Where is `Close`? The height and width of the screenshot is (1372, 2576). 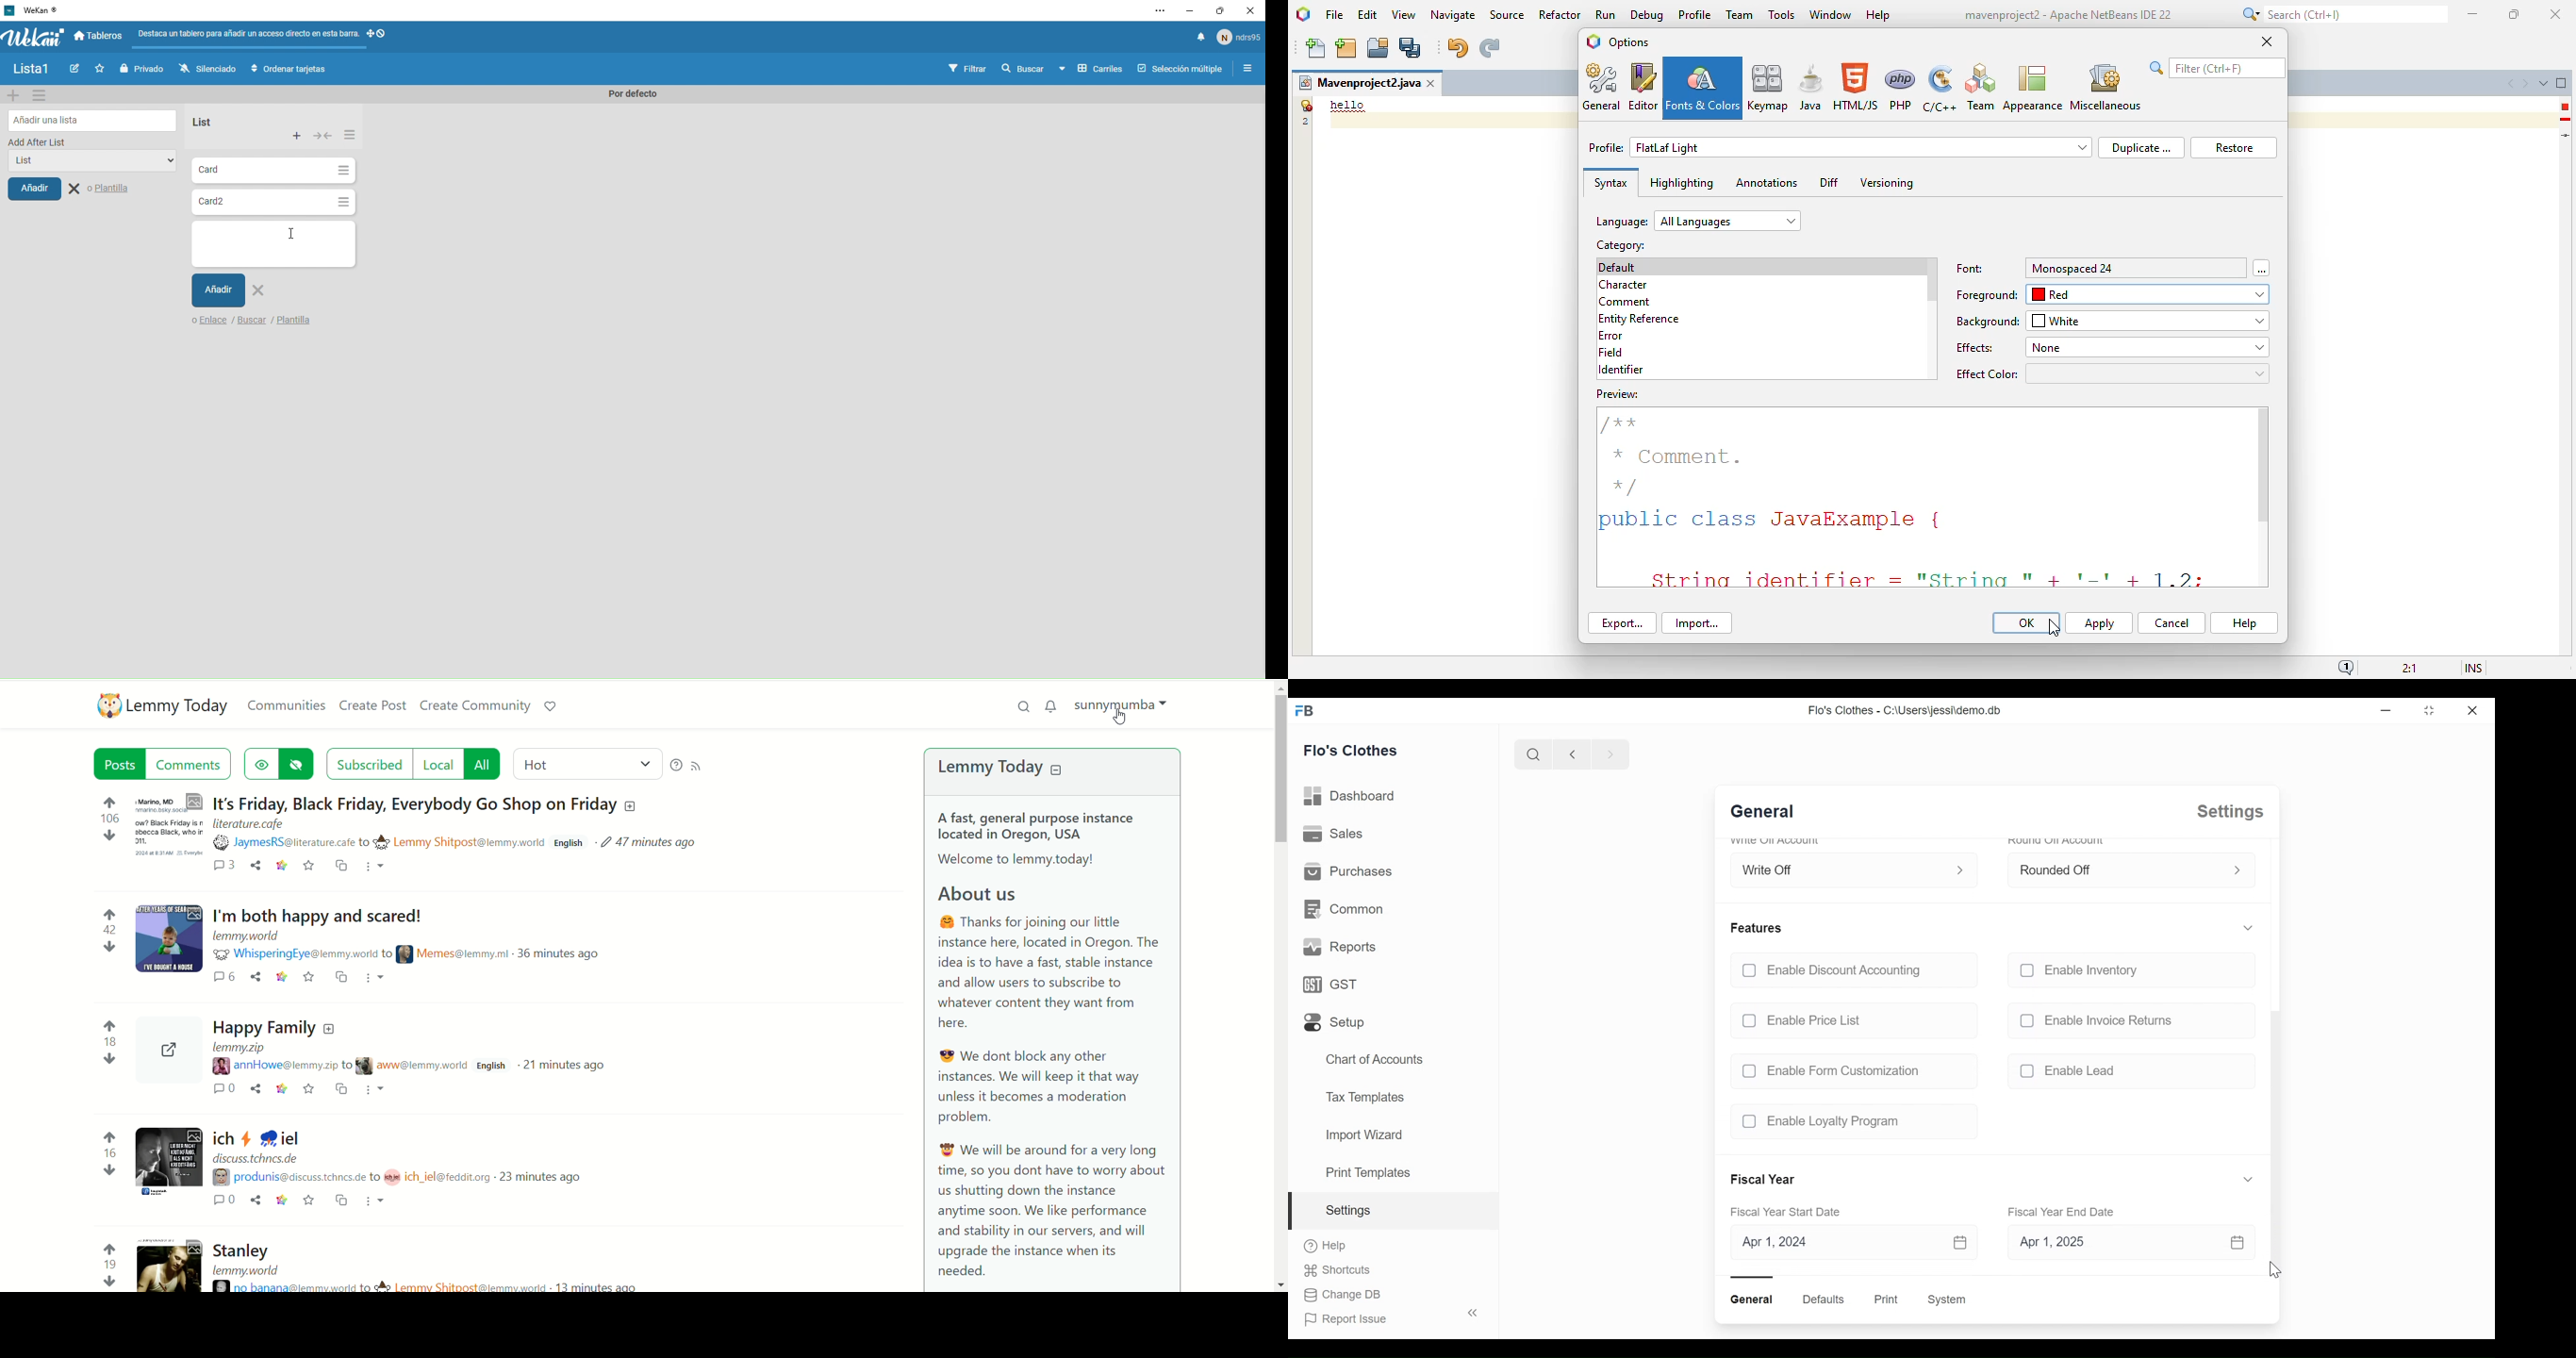 Close is located at coordinates (2474, 709).